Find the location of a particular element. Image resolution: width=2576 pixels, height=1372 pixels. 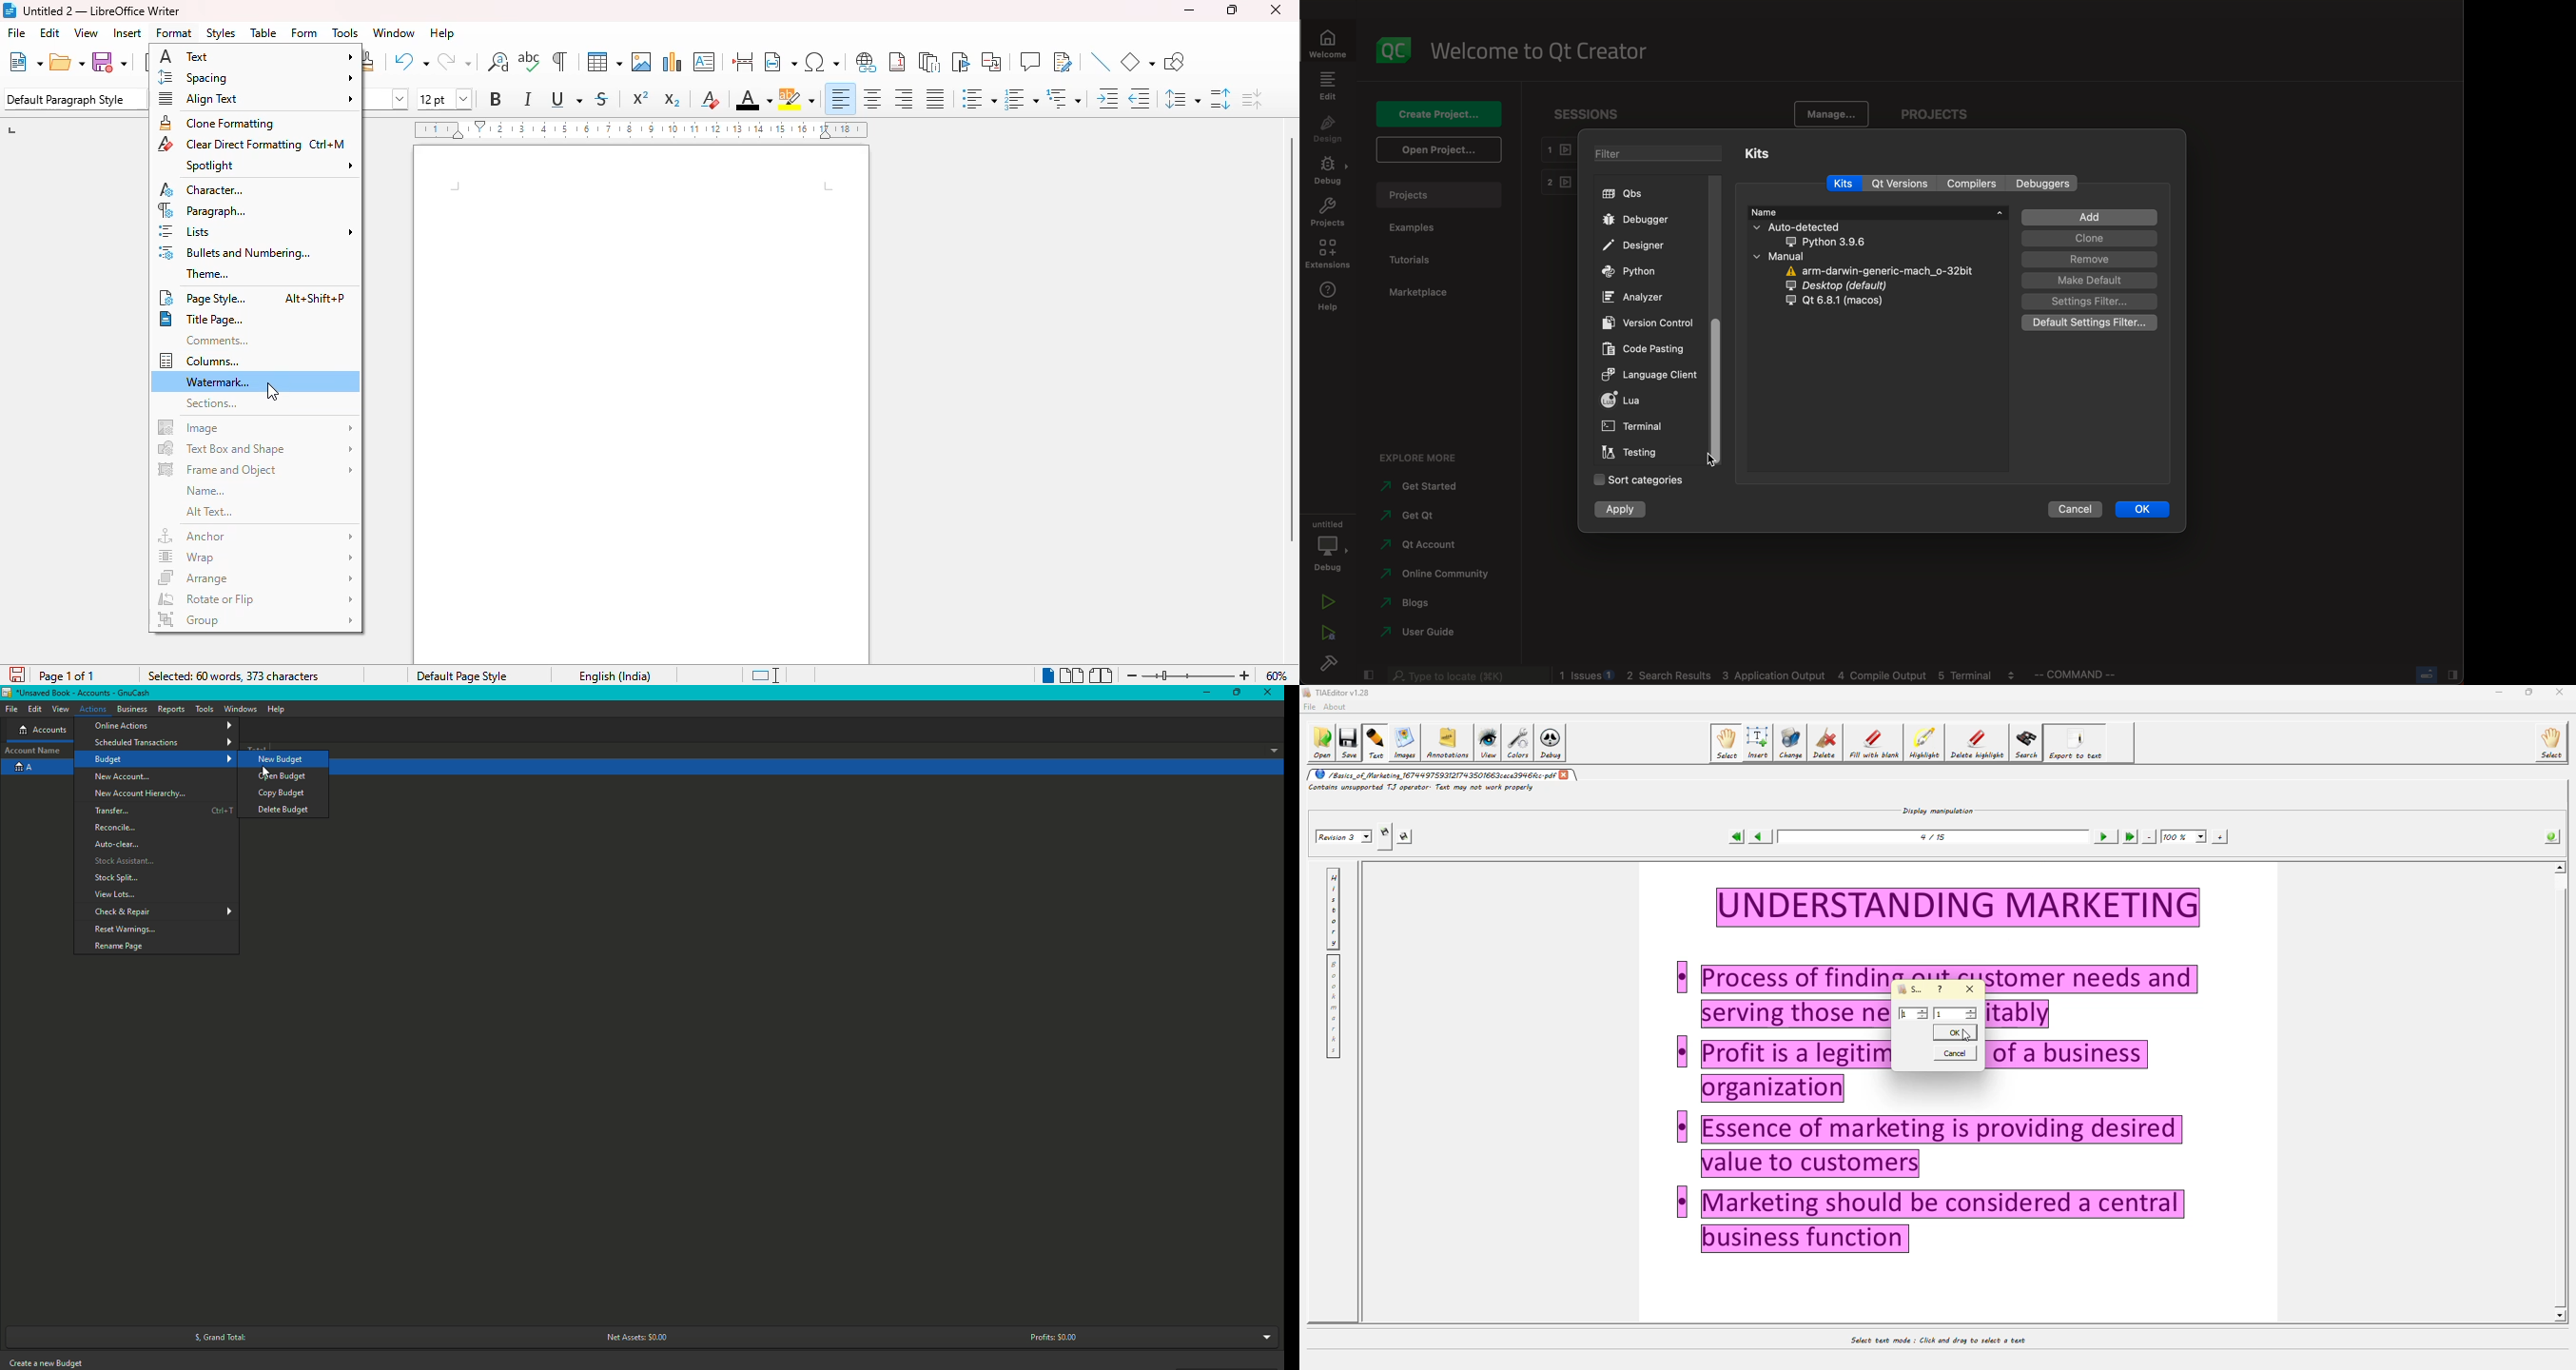

theme is located at coordinates (208, 273).